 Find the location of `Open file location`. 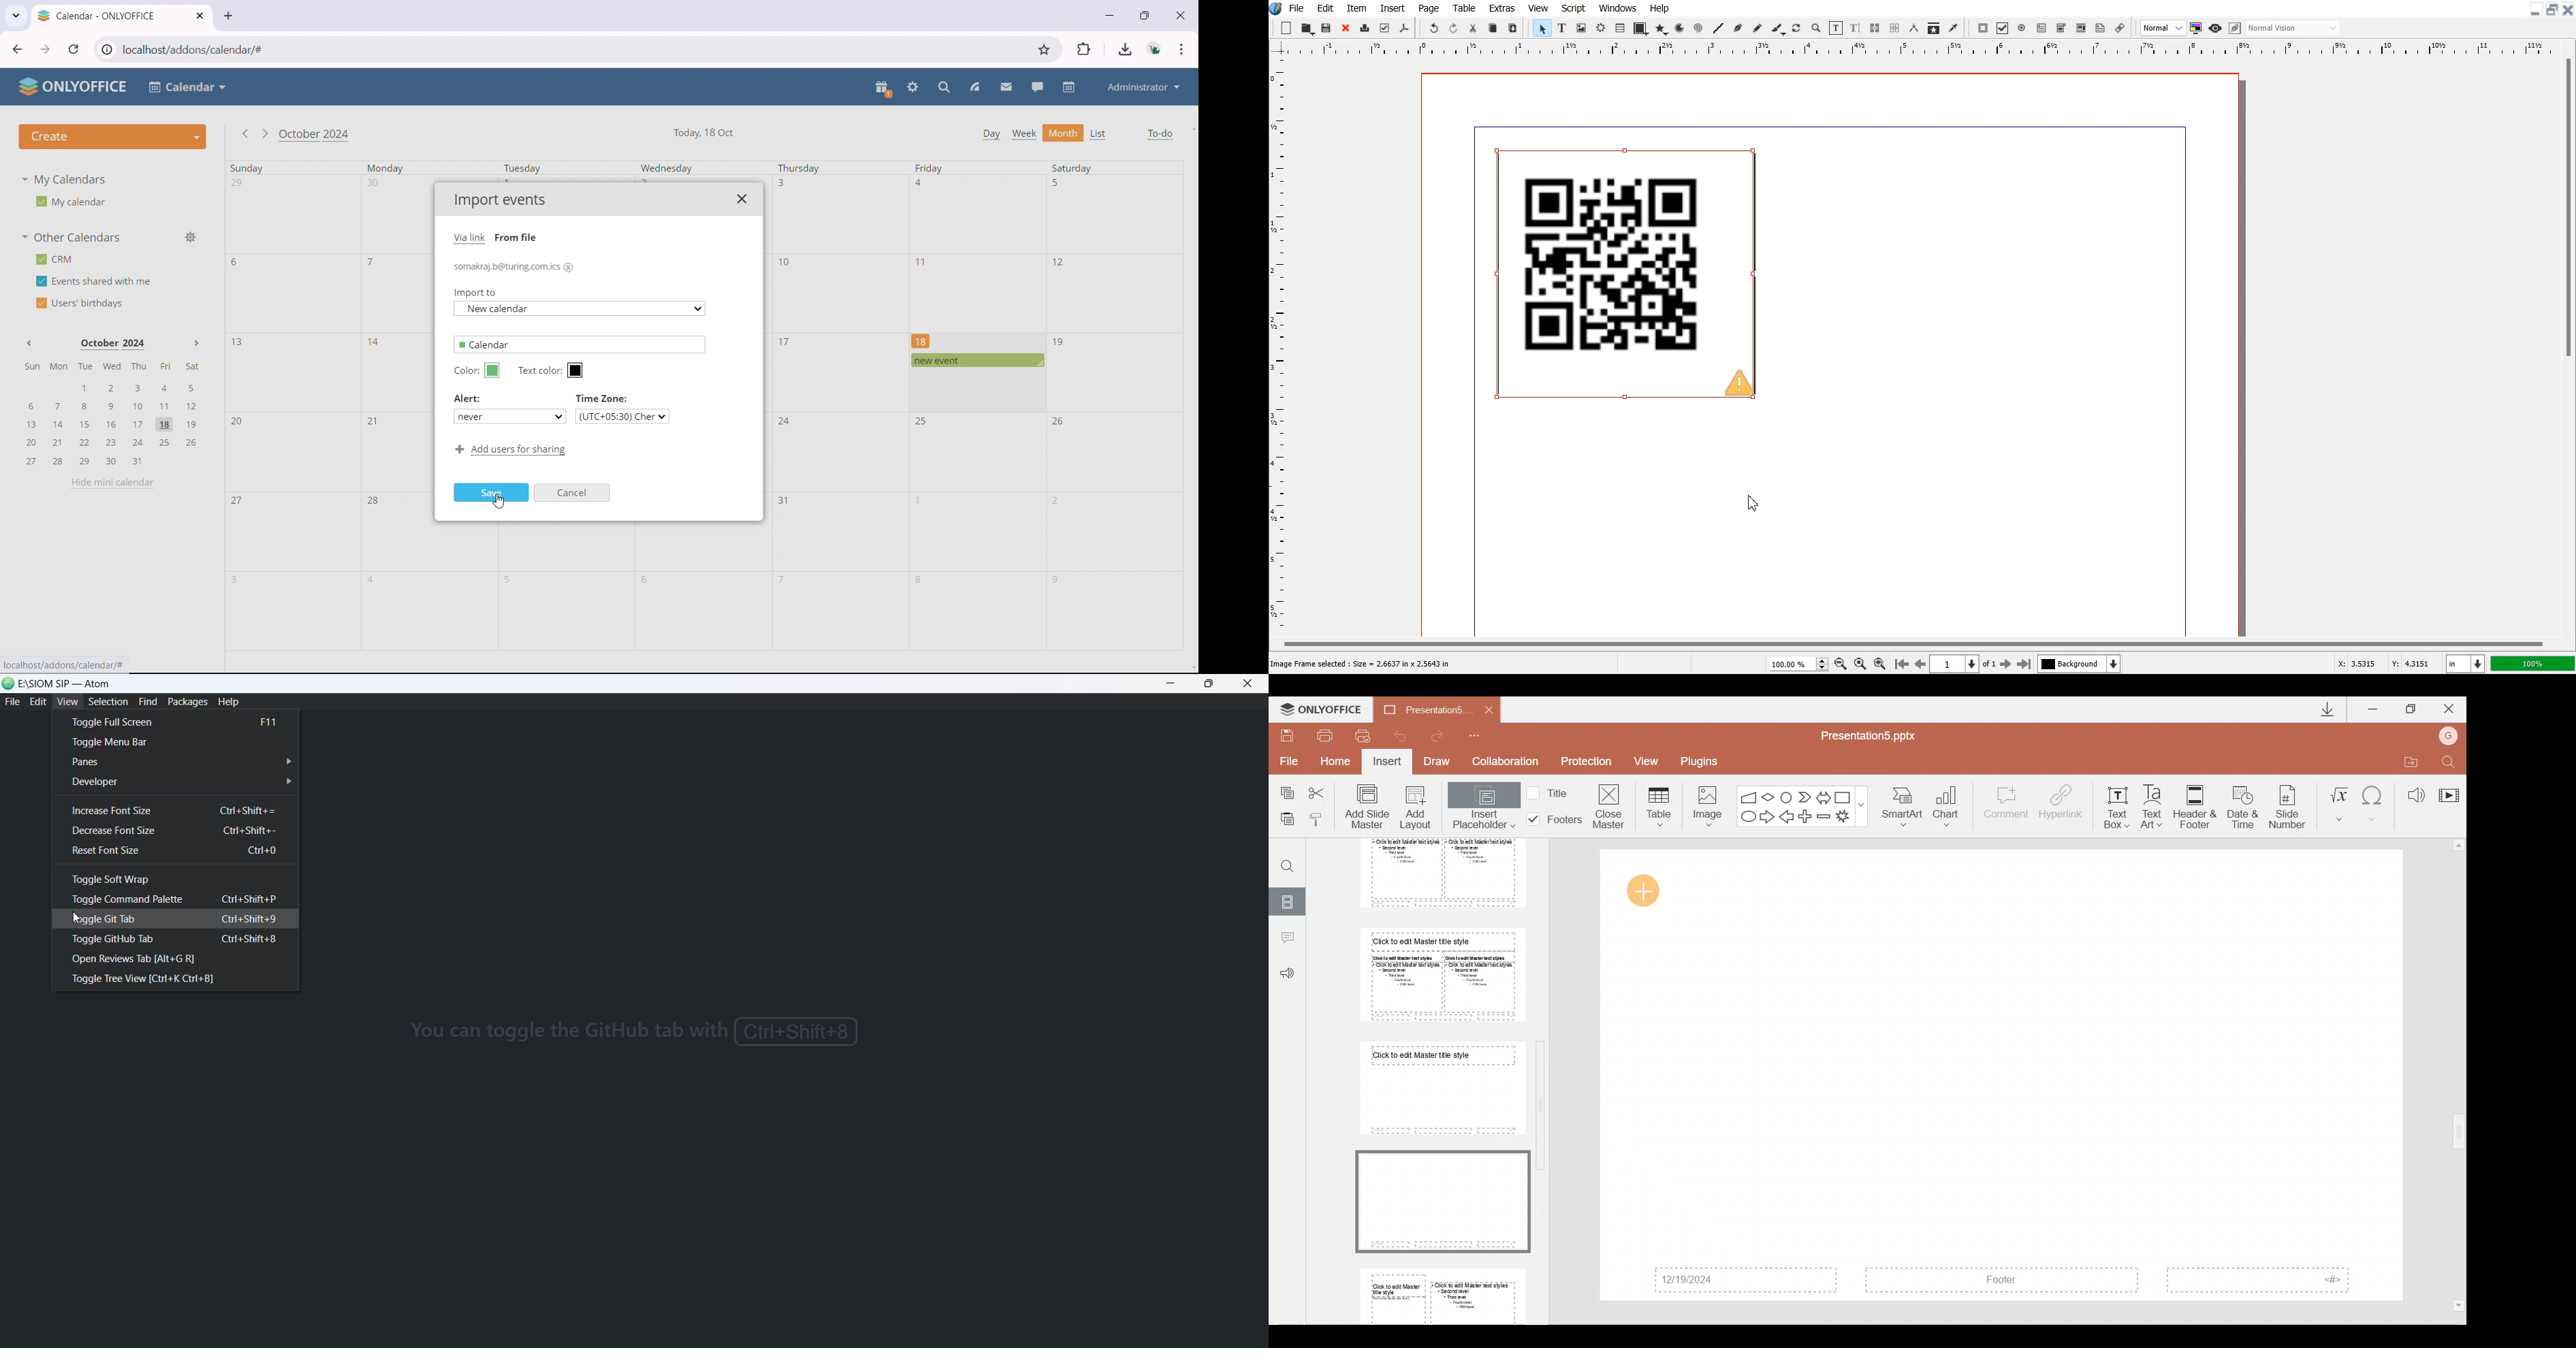

Open file location is located at coordinates (2408, 759).